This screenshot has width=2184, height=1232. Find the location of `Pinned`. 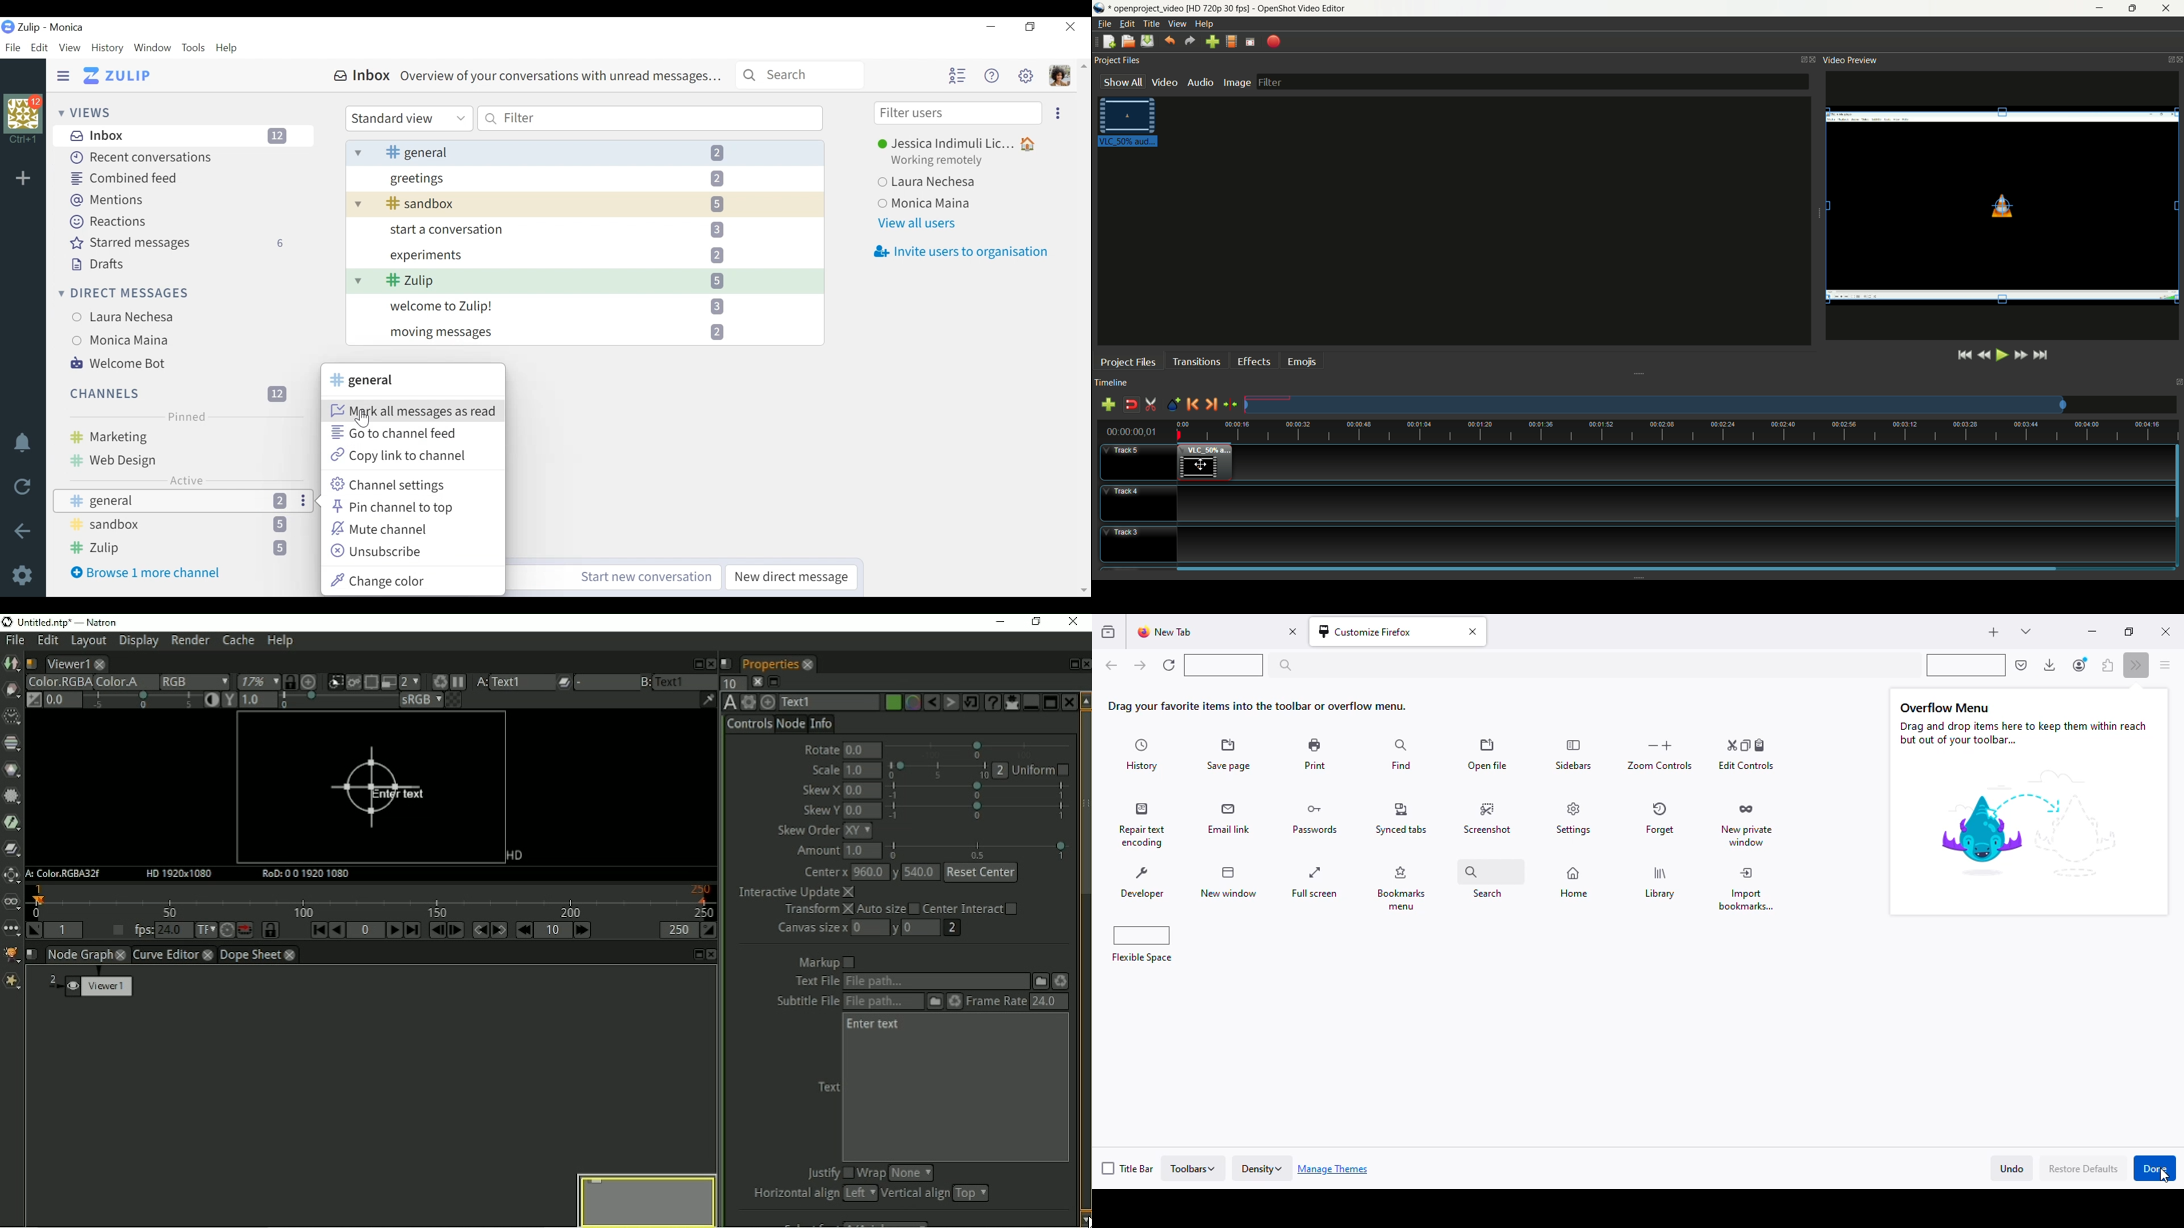

Pinned is located at coordinates (185, 416).